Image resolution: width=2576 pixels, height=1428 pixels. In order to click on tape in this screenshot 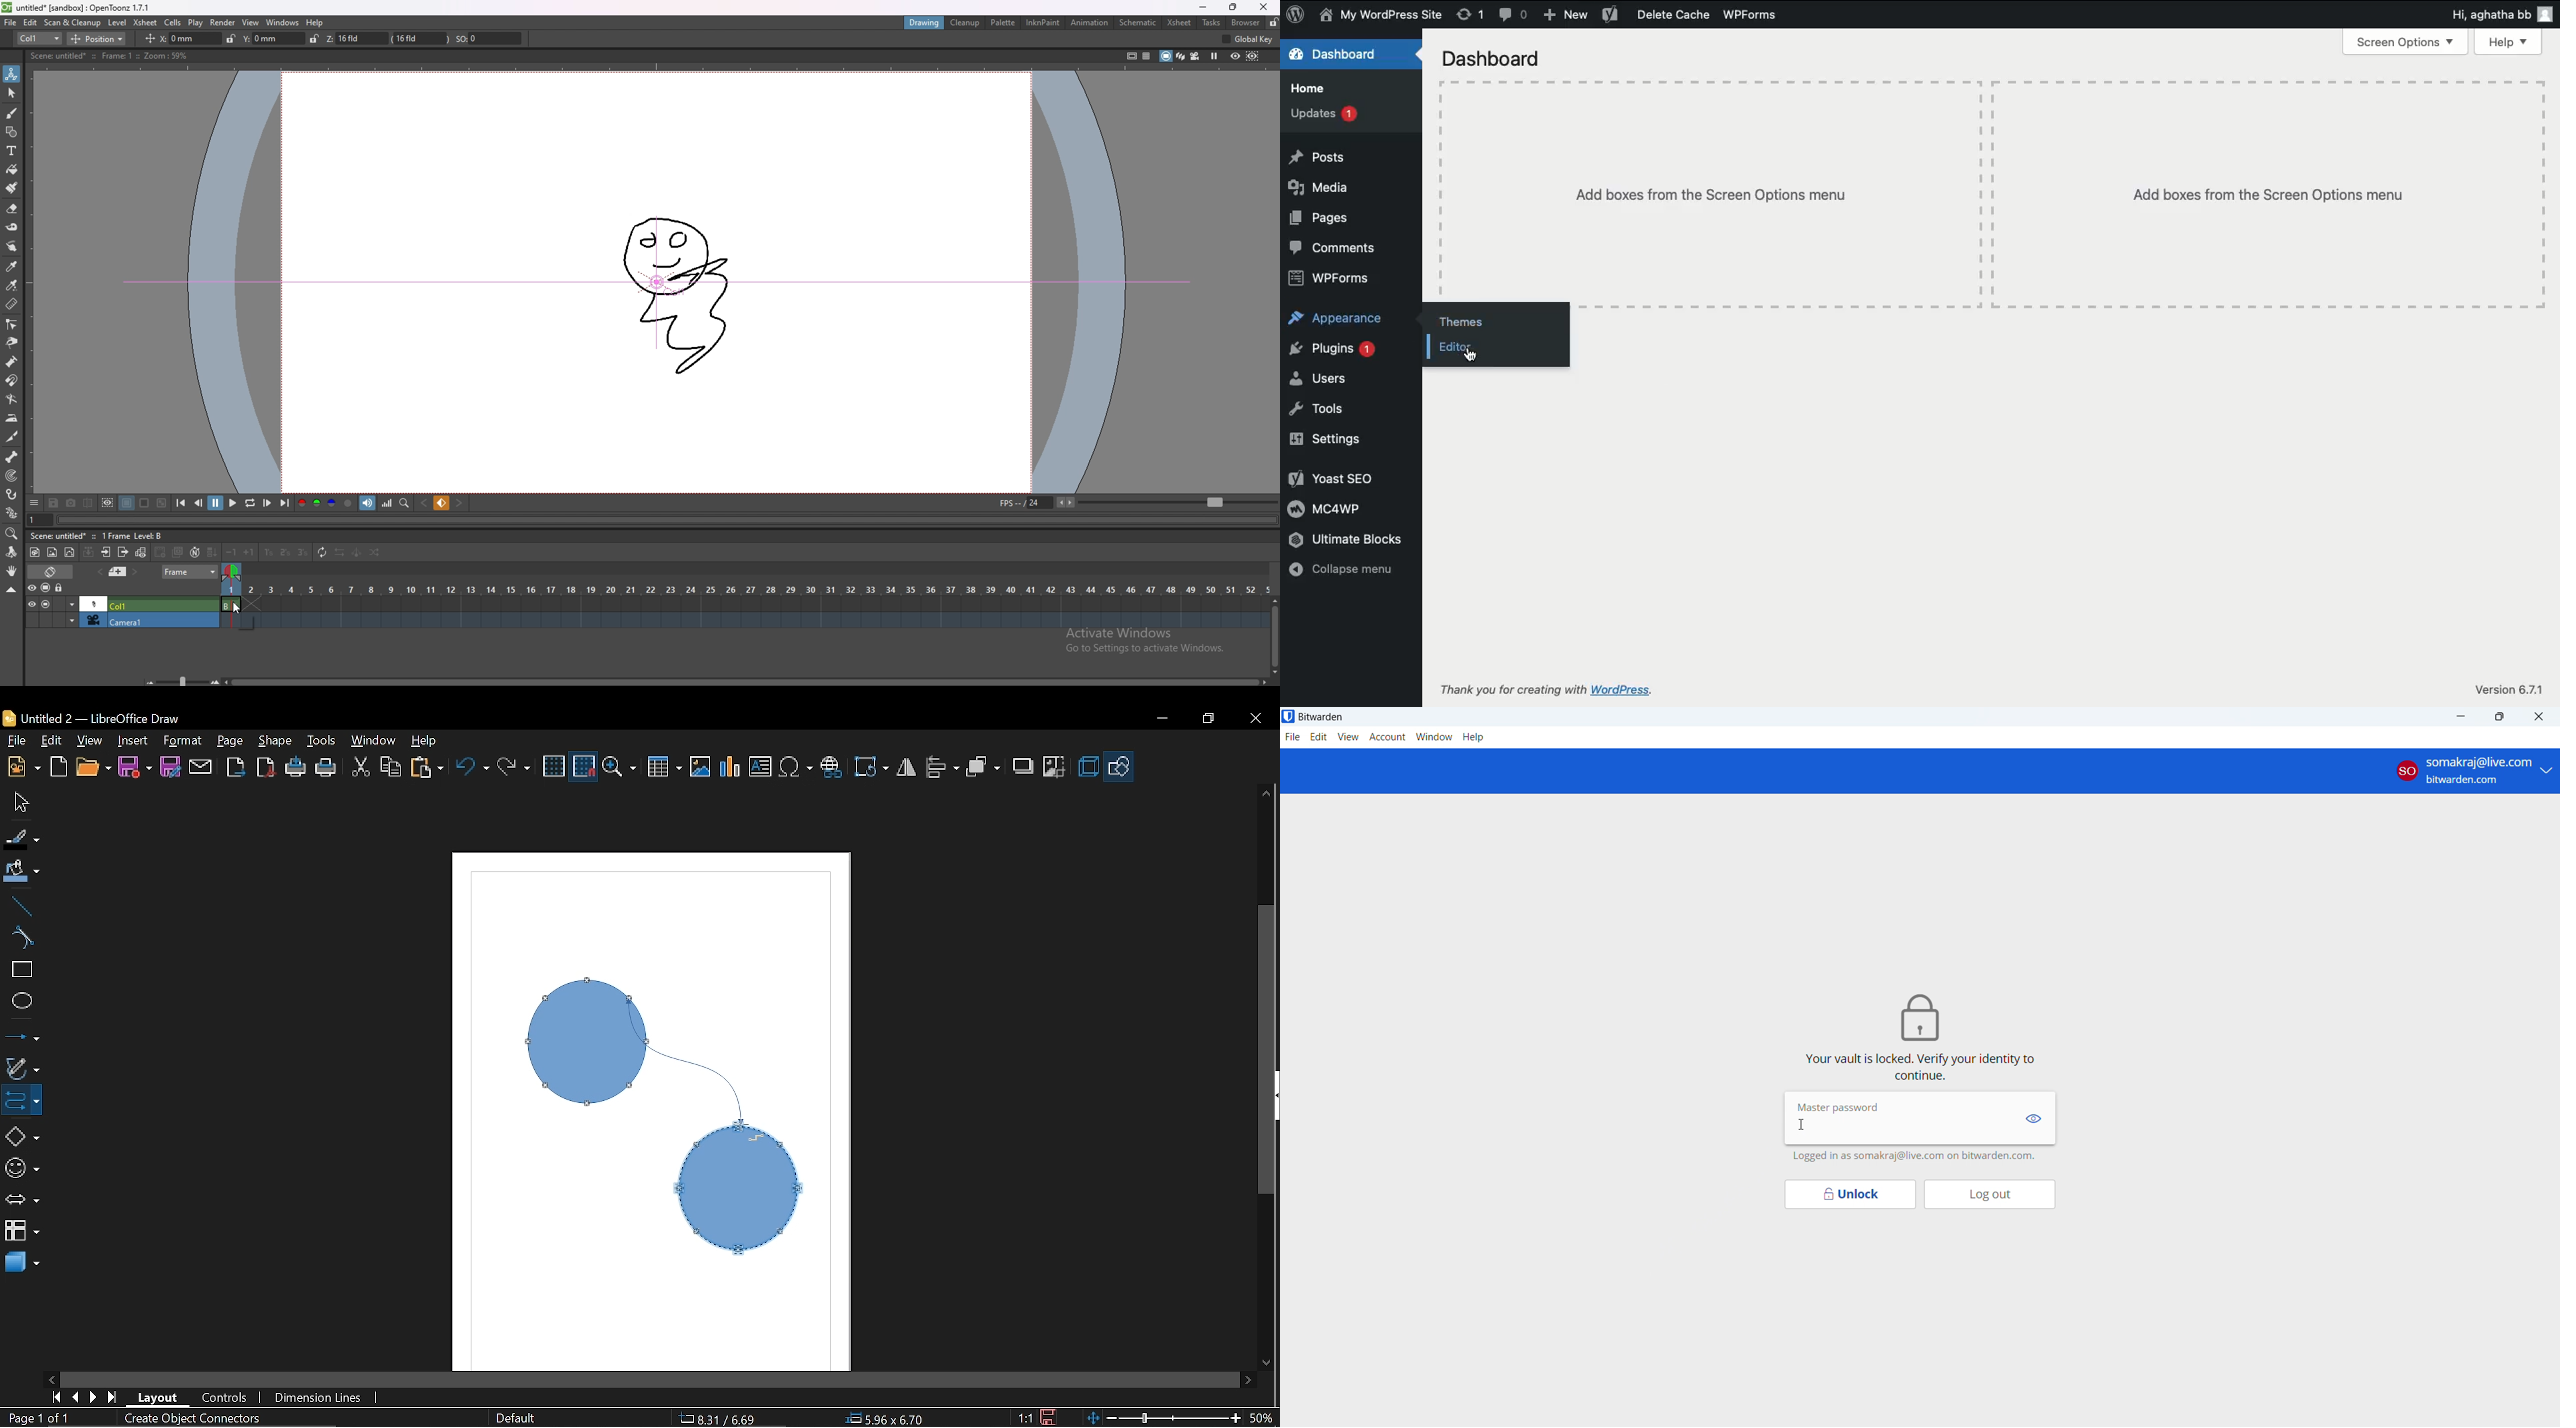, I will do `click(12, 227)`.